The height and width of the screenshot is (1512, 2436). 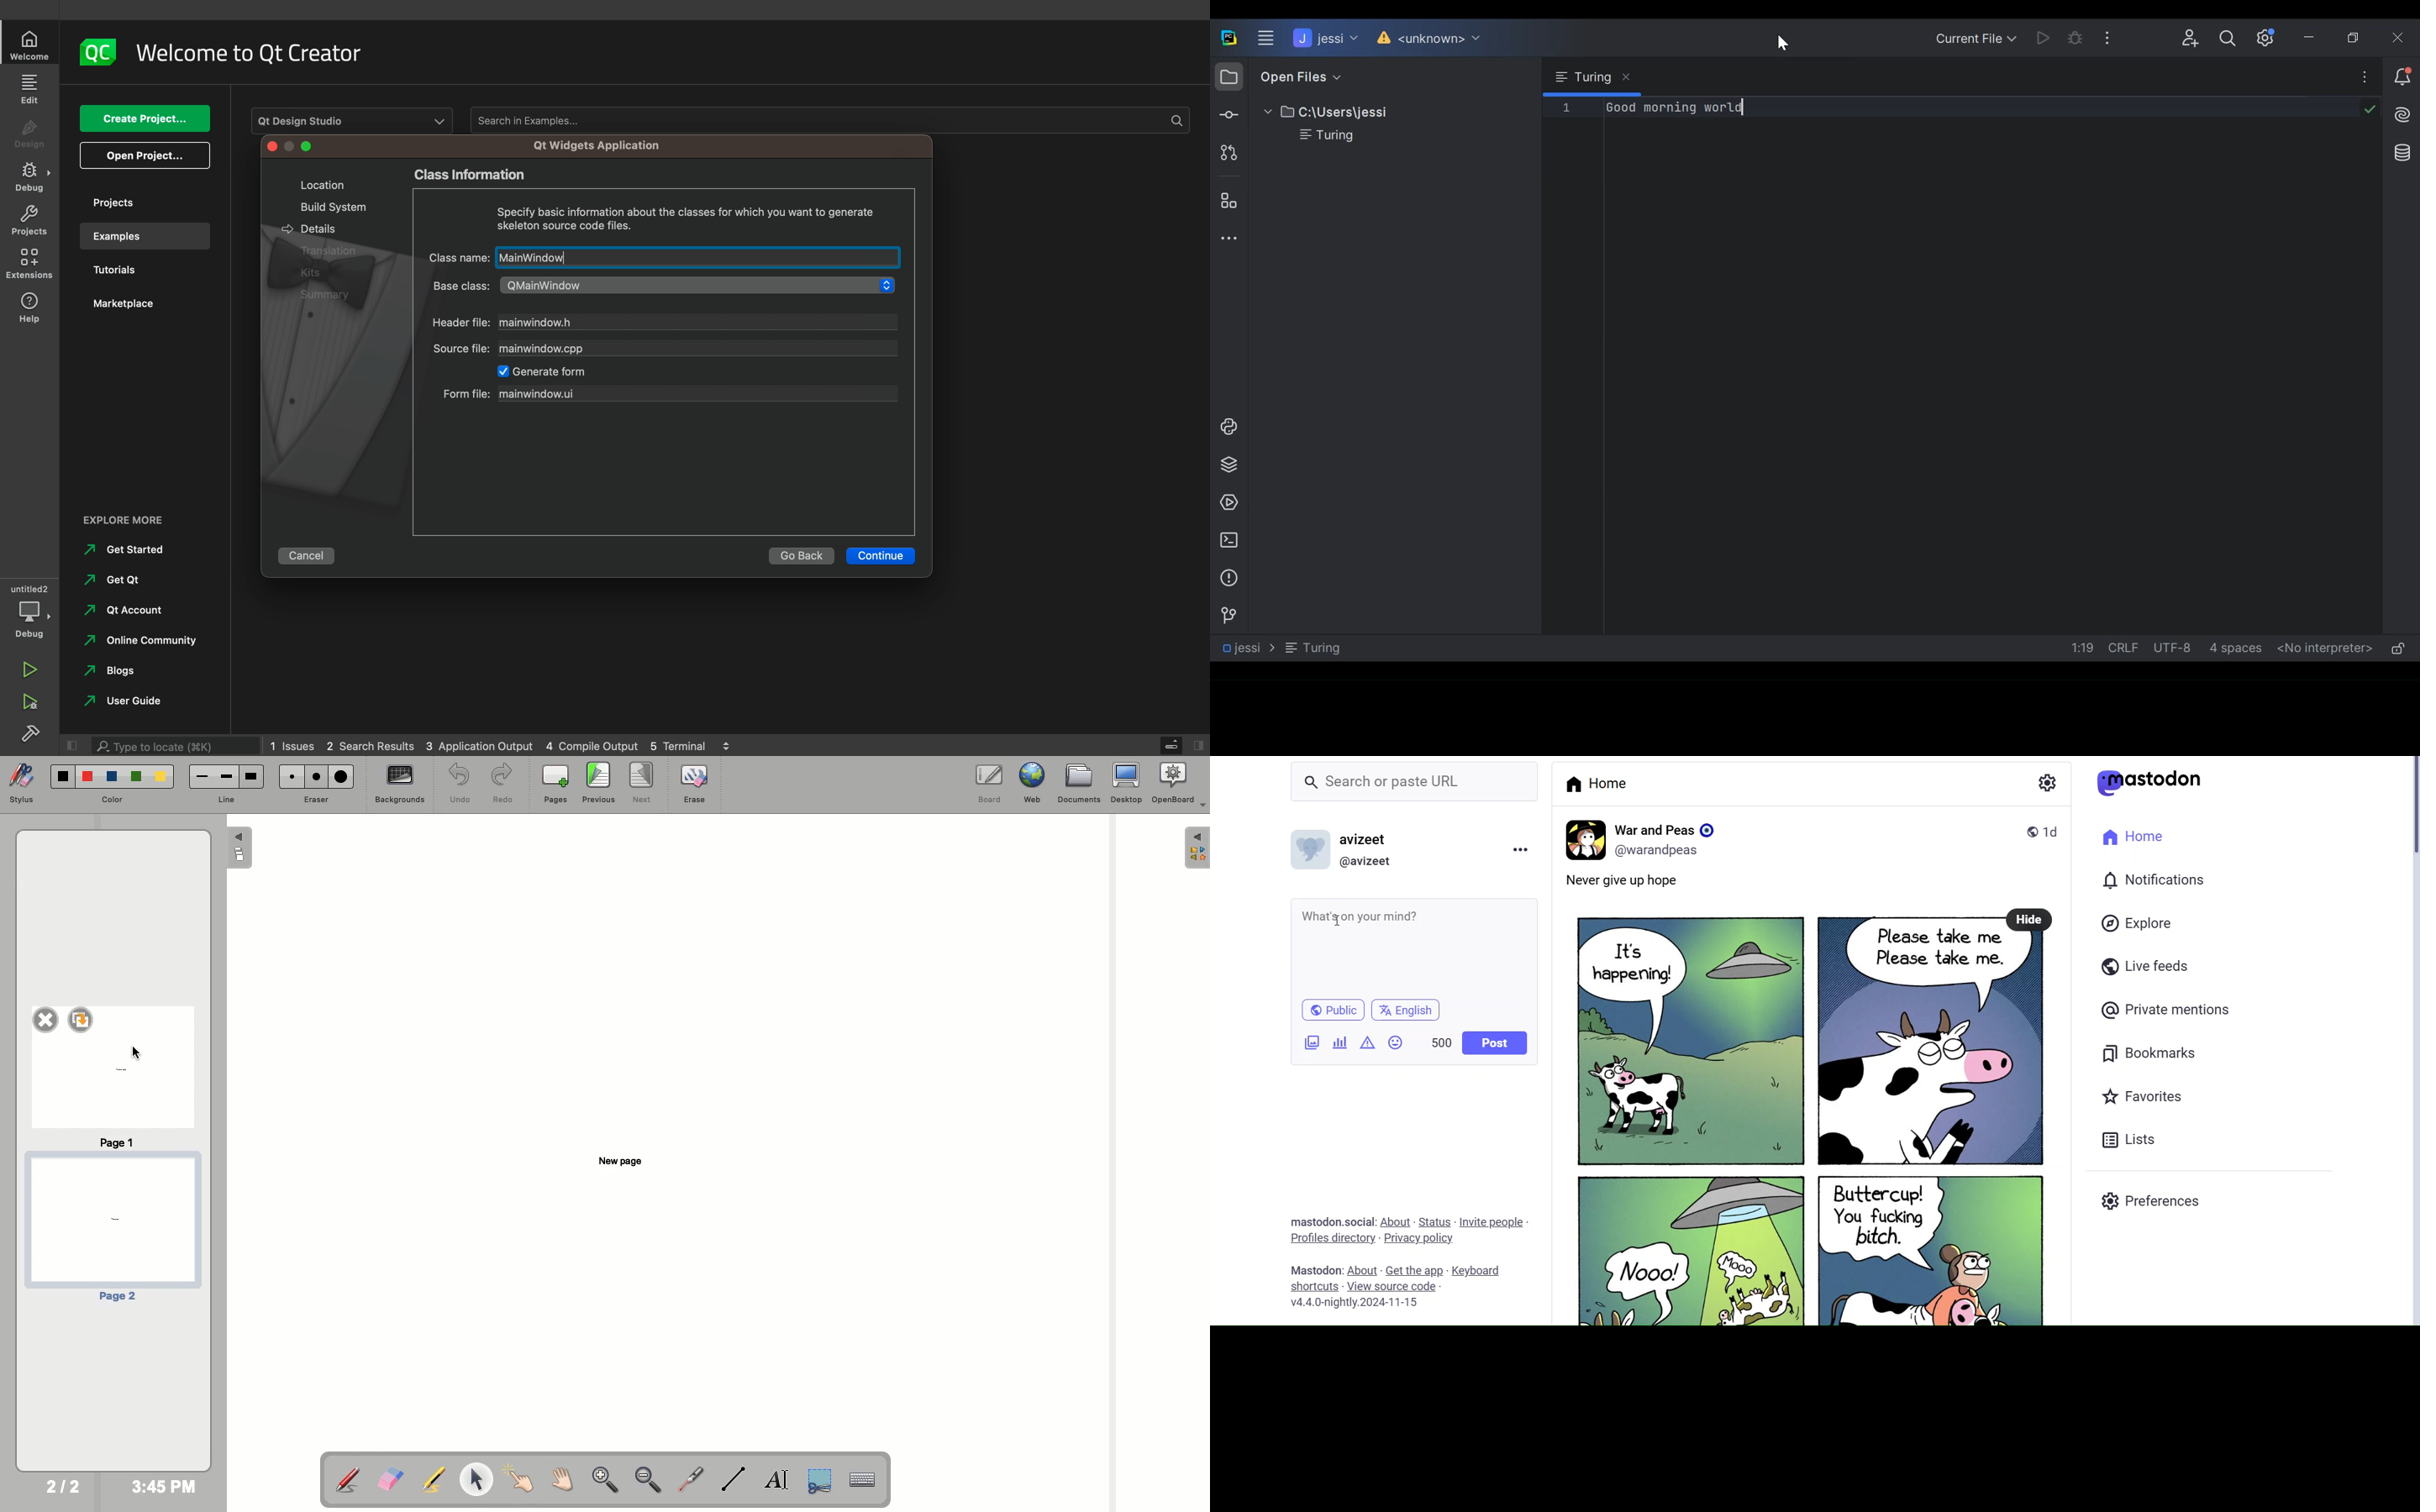 I want to click on line Separator, so click(x=2126, y=648).